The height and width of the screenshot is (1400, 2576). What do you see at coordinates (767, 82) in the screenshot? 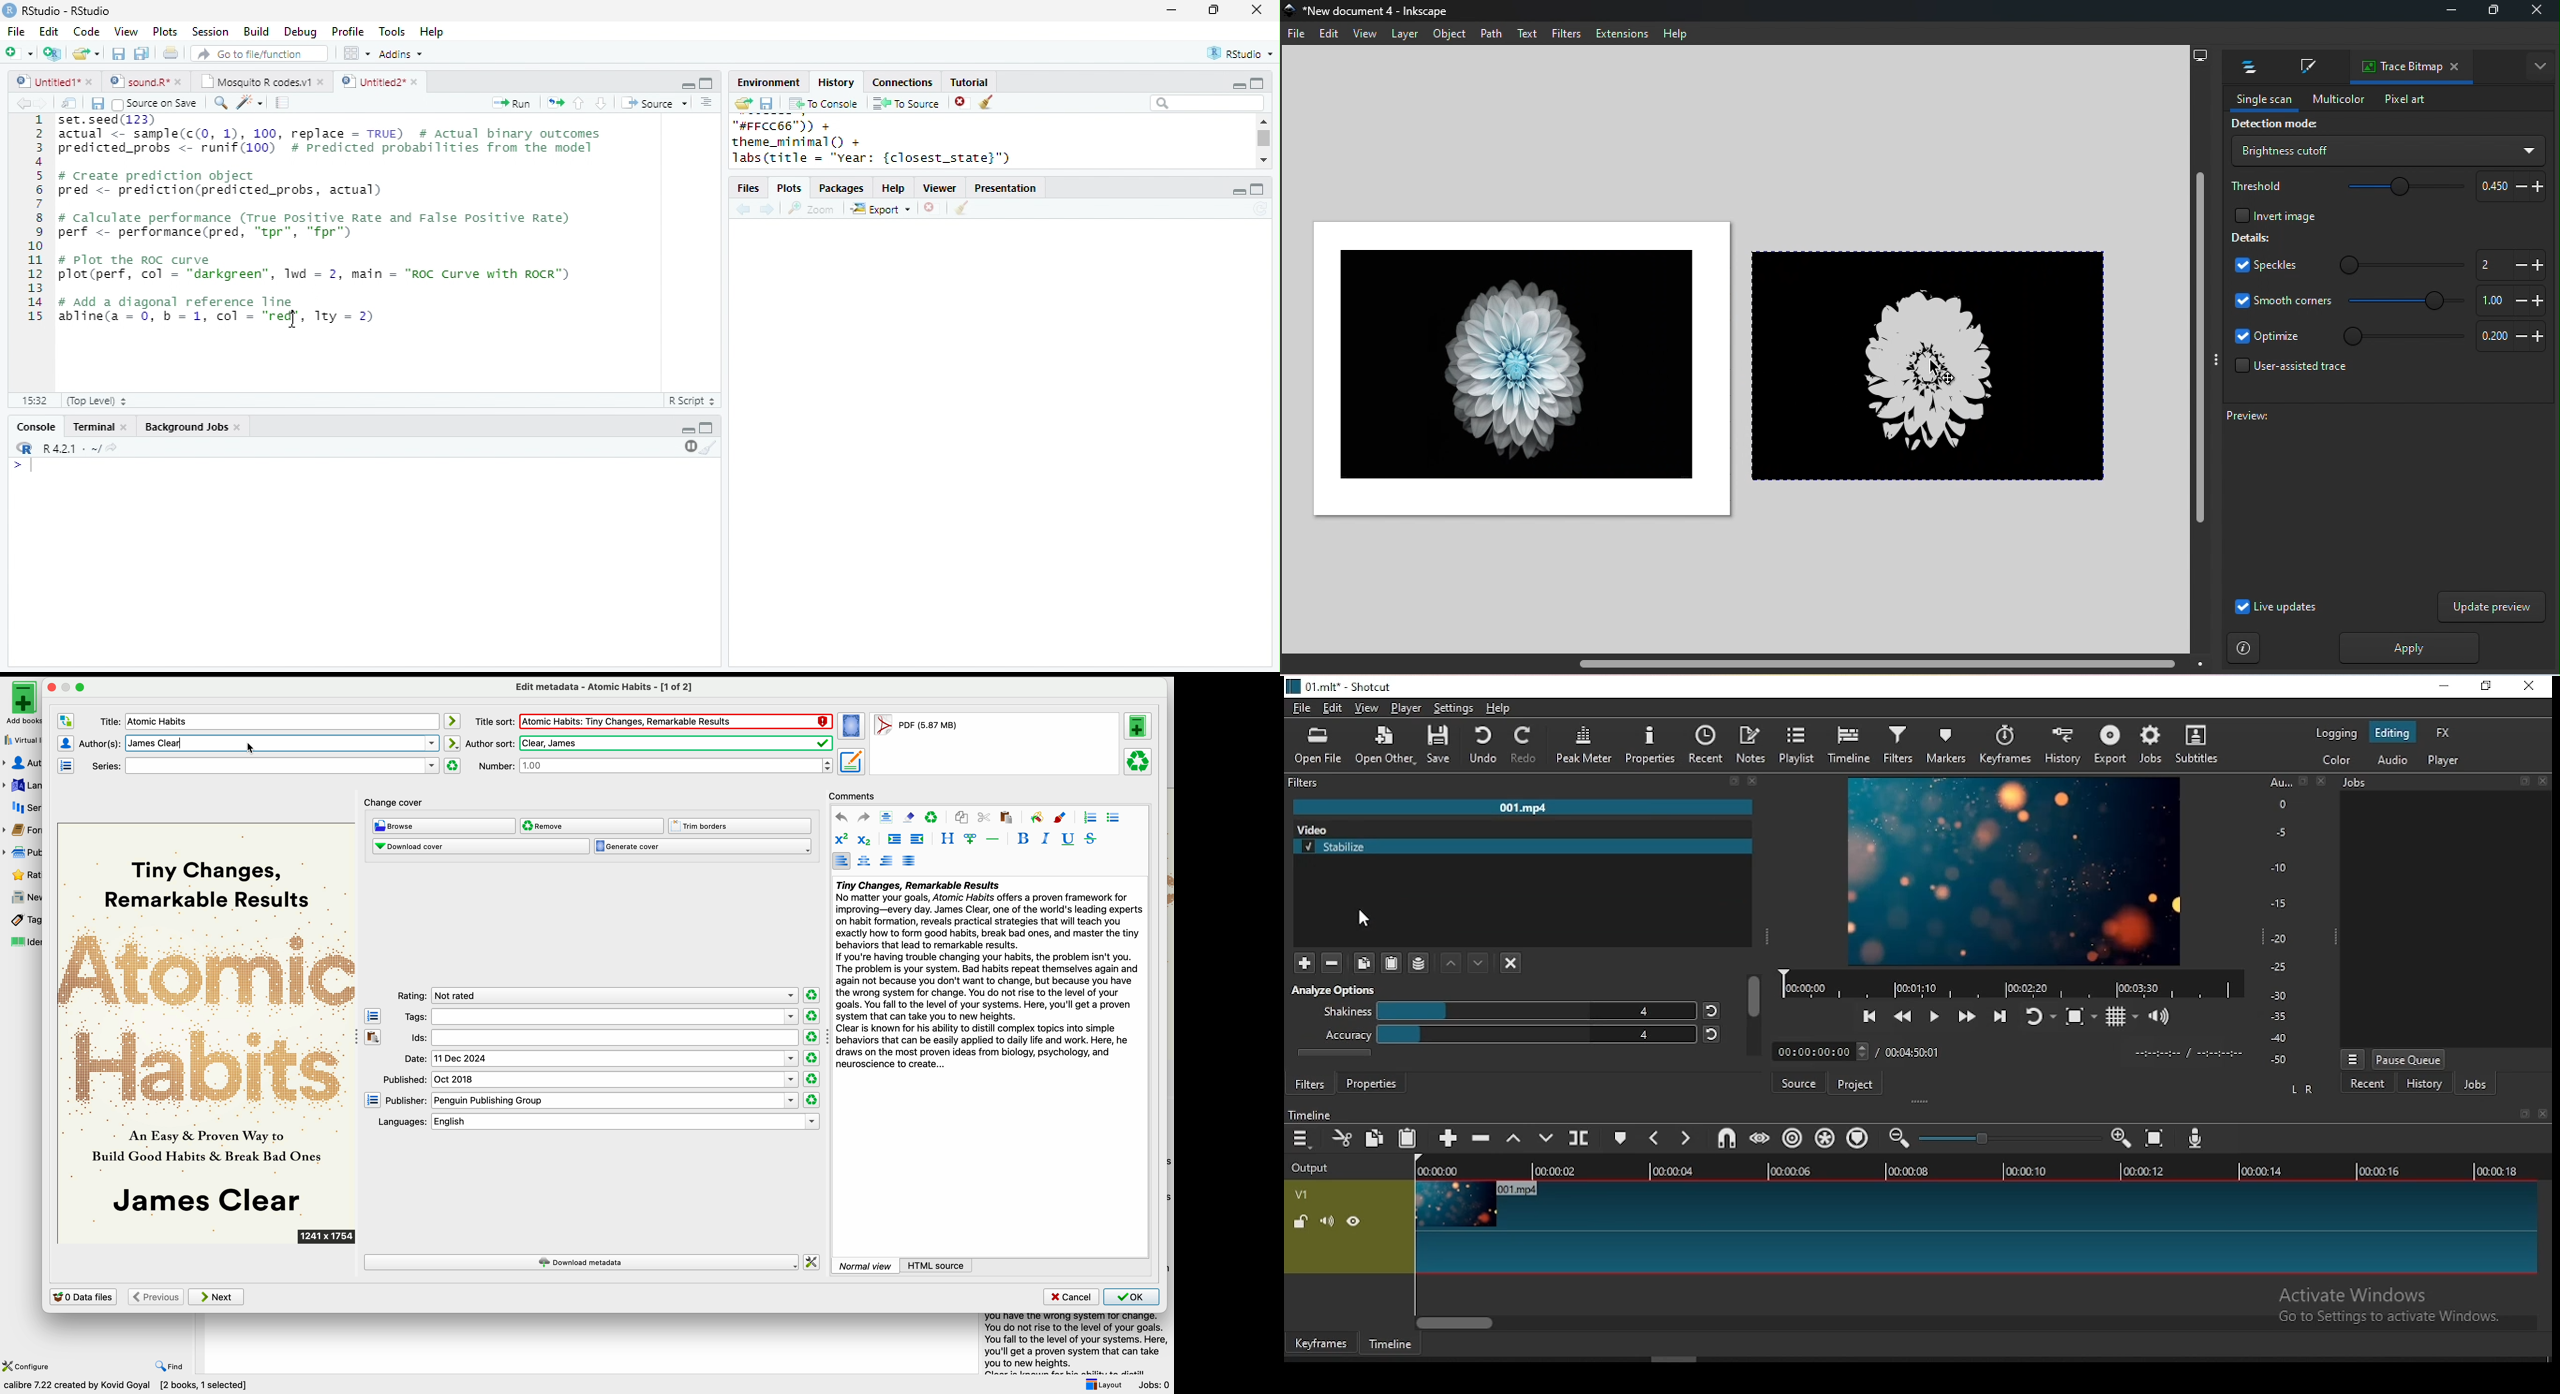
I see `Environment` at bounding box center [767, 82].